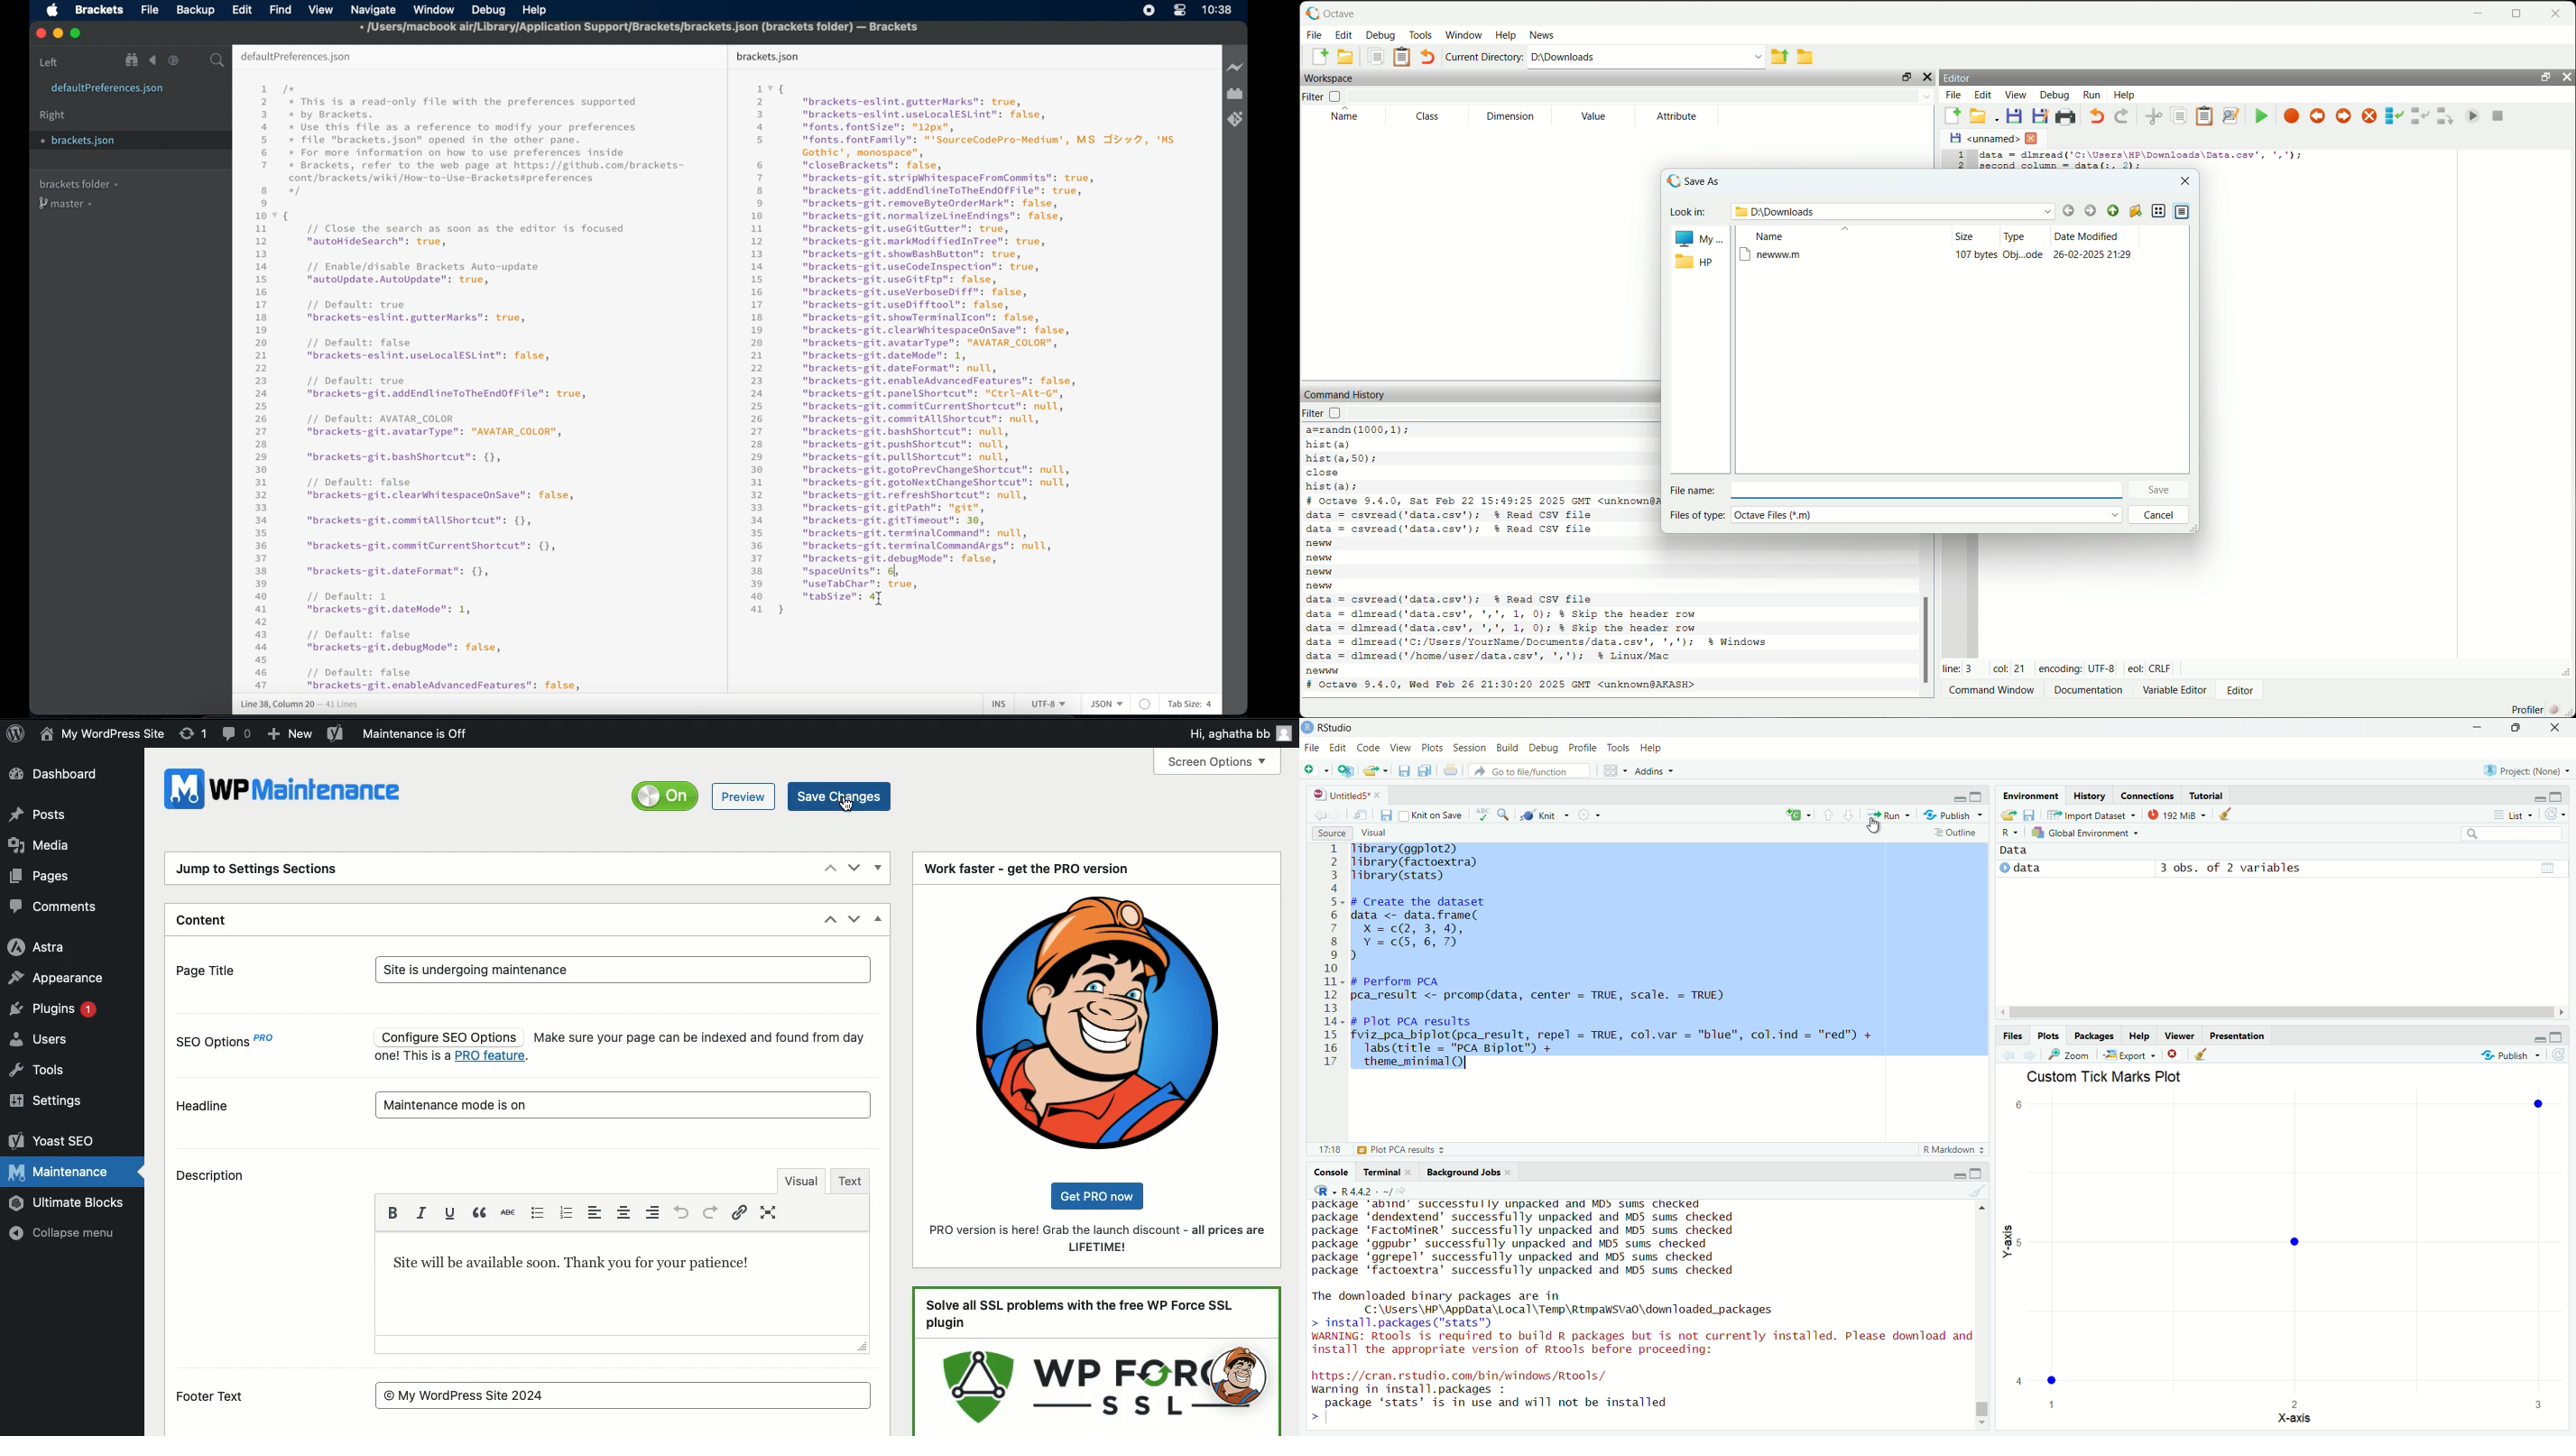 Image resolution: width=2576 pixels, height=1456 pixels. What do you see at coordinates (2523, 770) in the screenshot?
I see `selected project: None` at bounding box center [2523, 770].